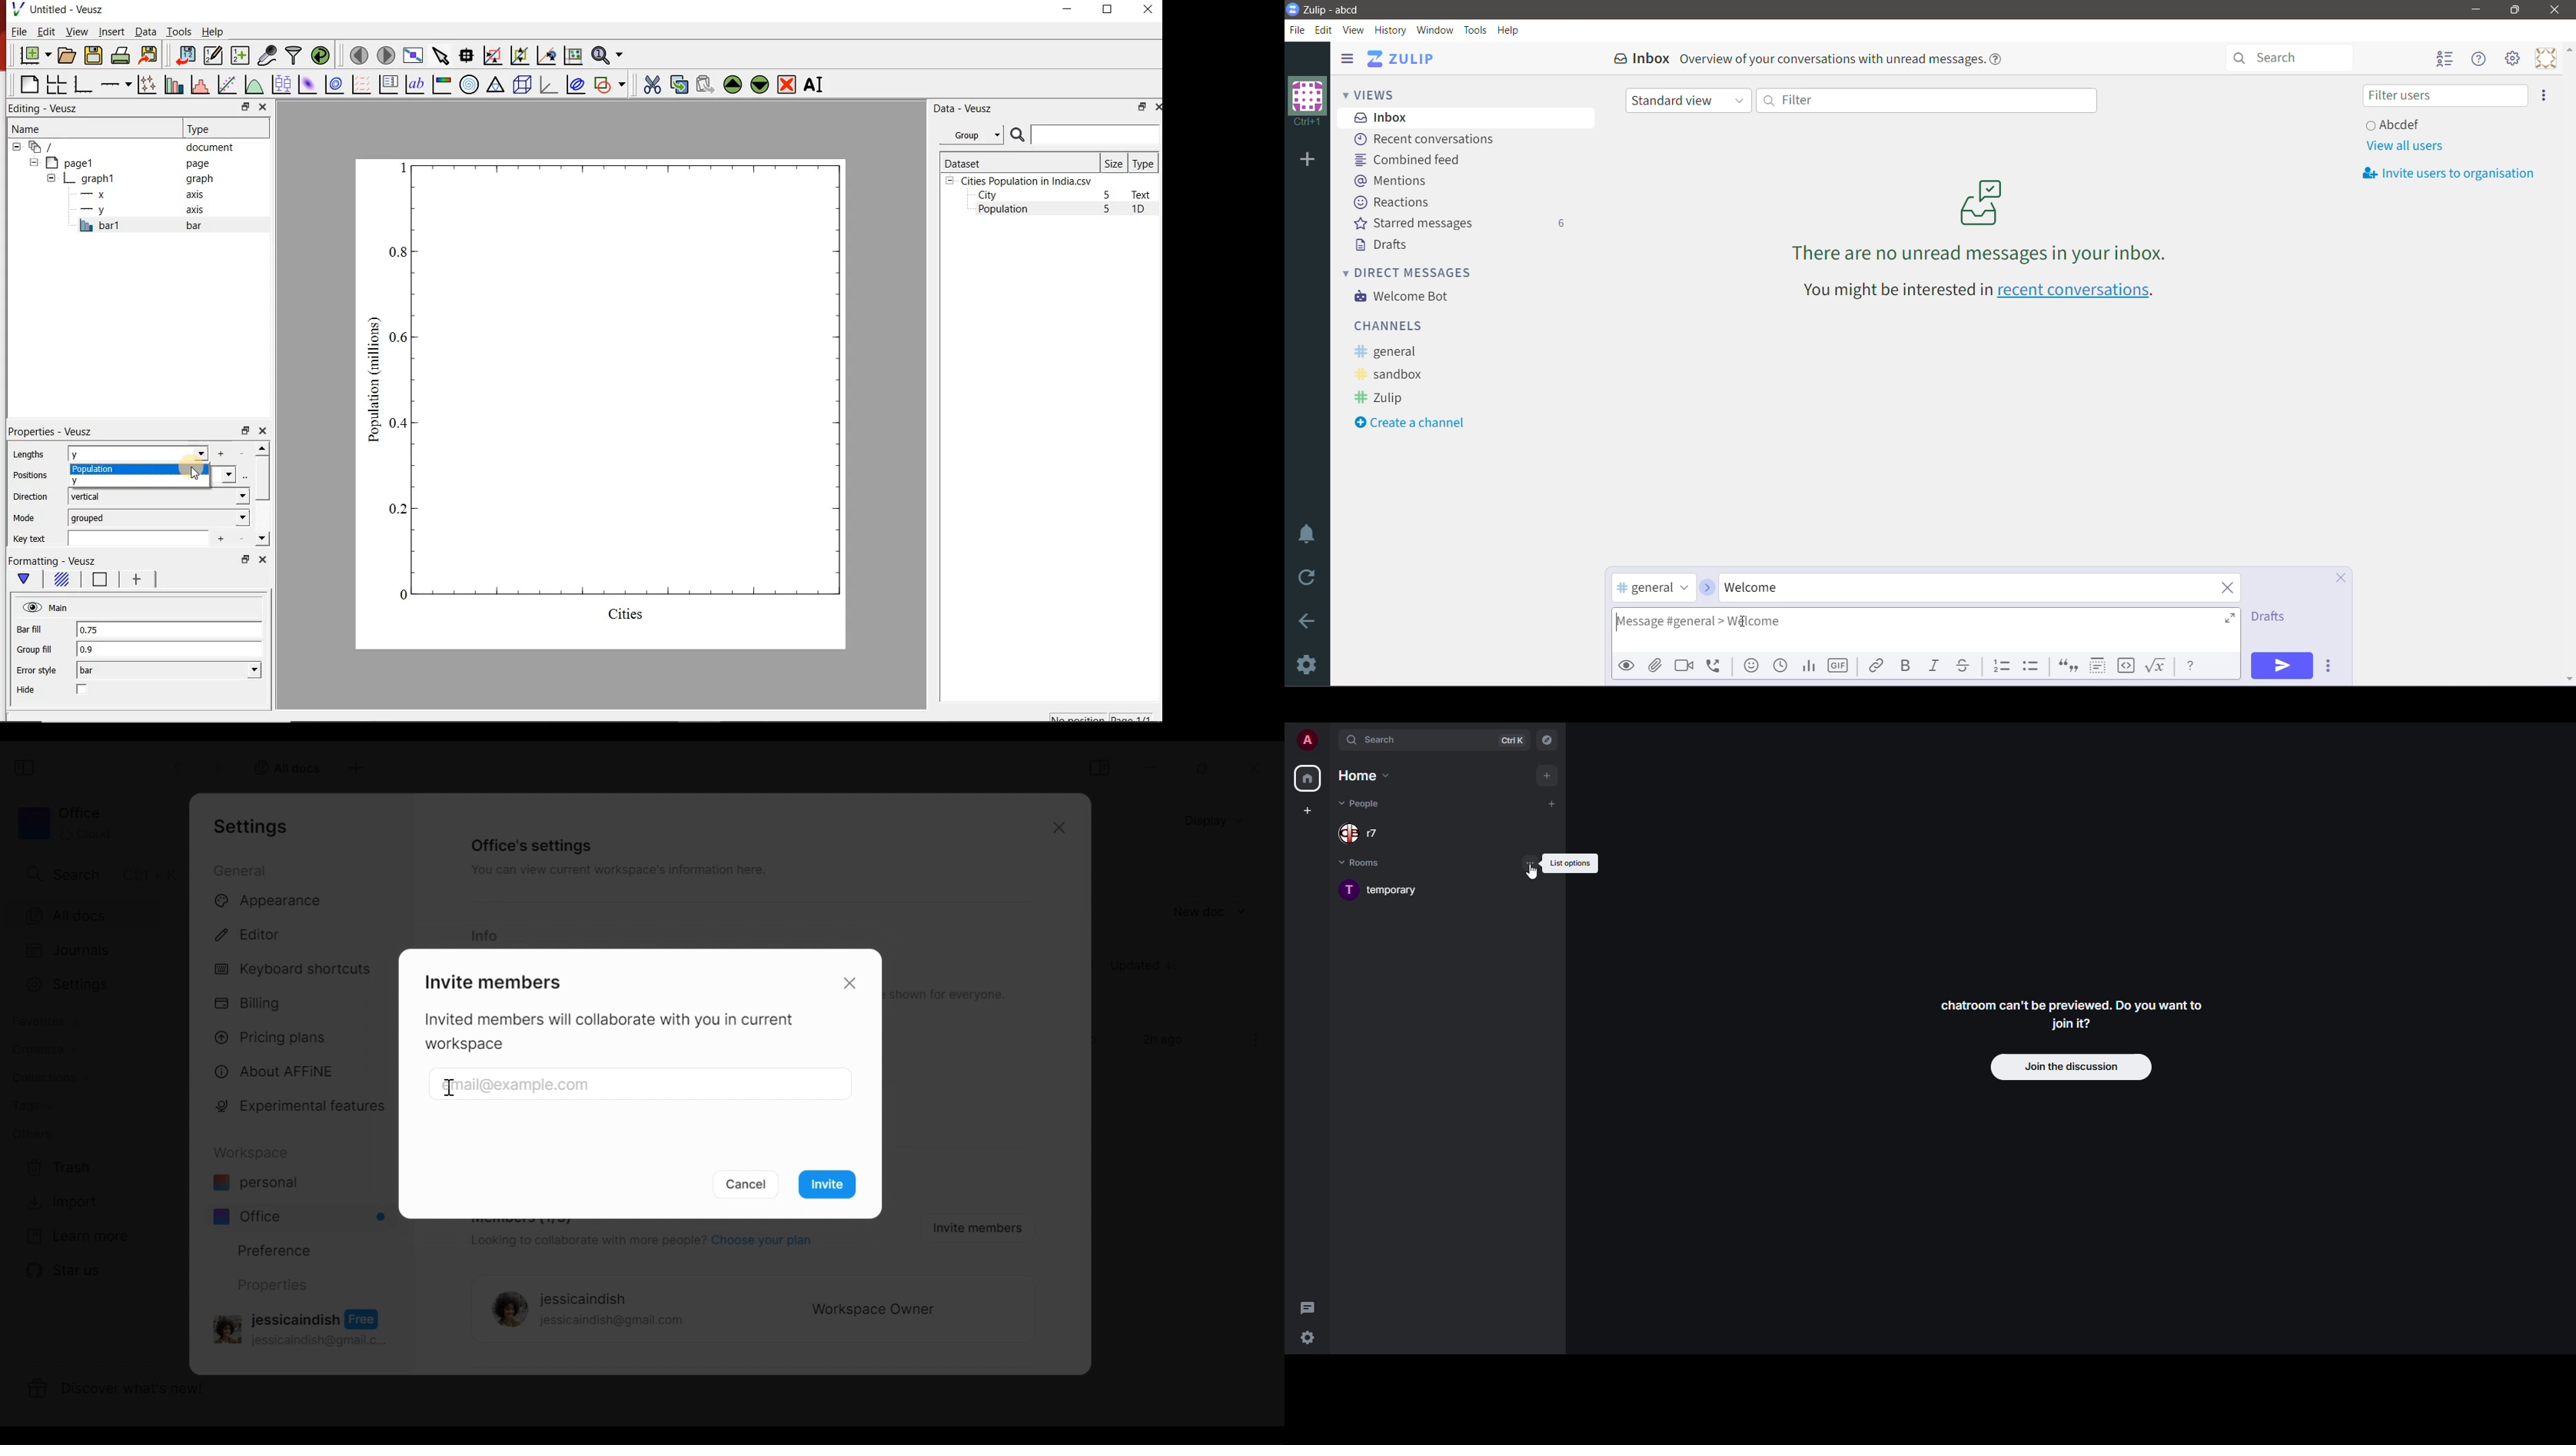 The image size is (2576, 1456). What do you see at coordinates (74, 30) in the screenshot?
I see `View` at bounding box center [74, 30].